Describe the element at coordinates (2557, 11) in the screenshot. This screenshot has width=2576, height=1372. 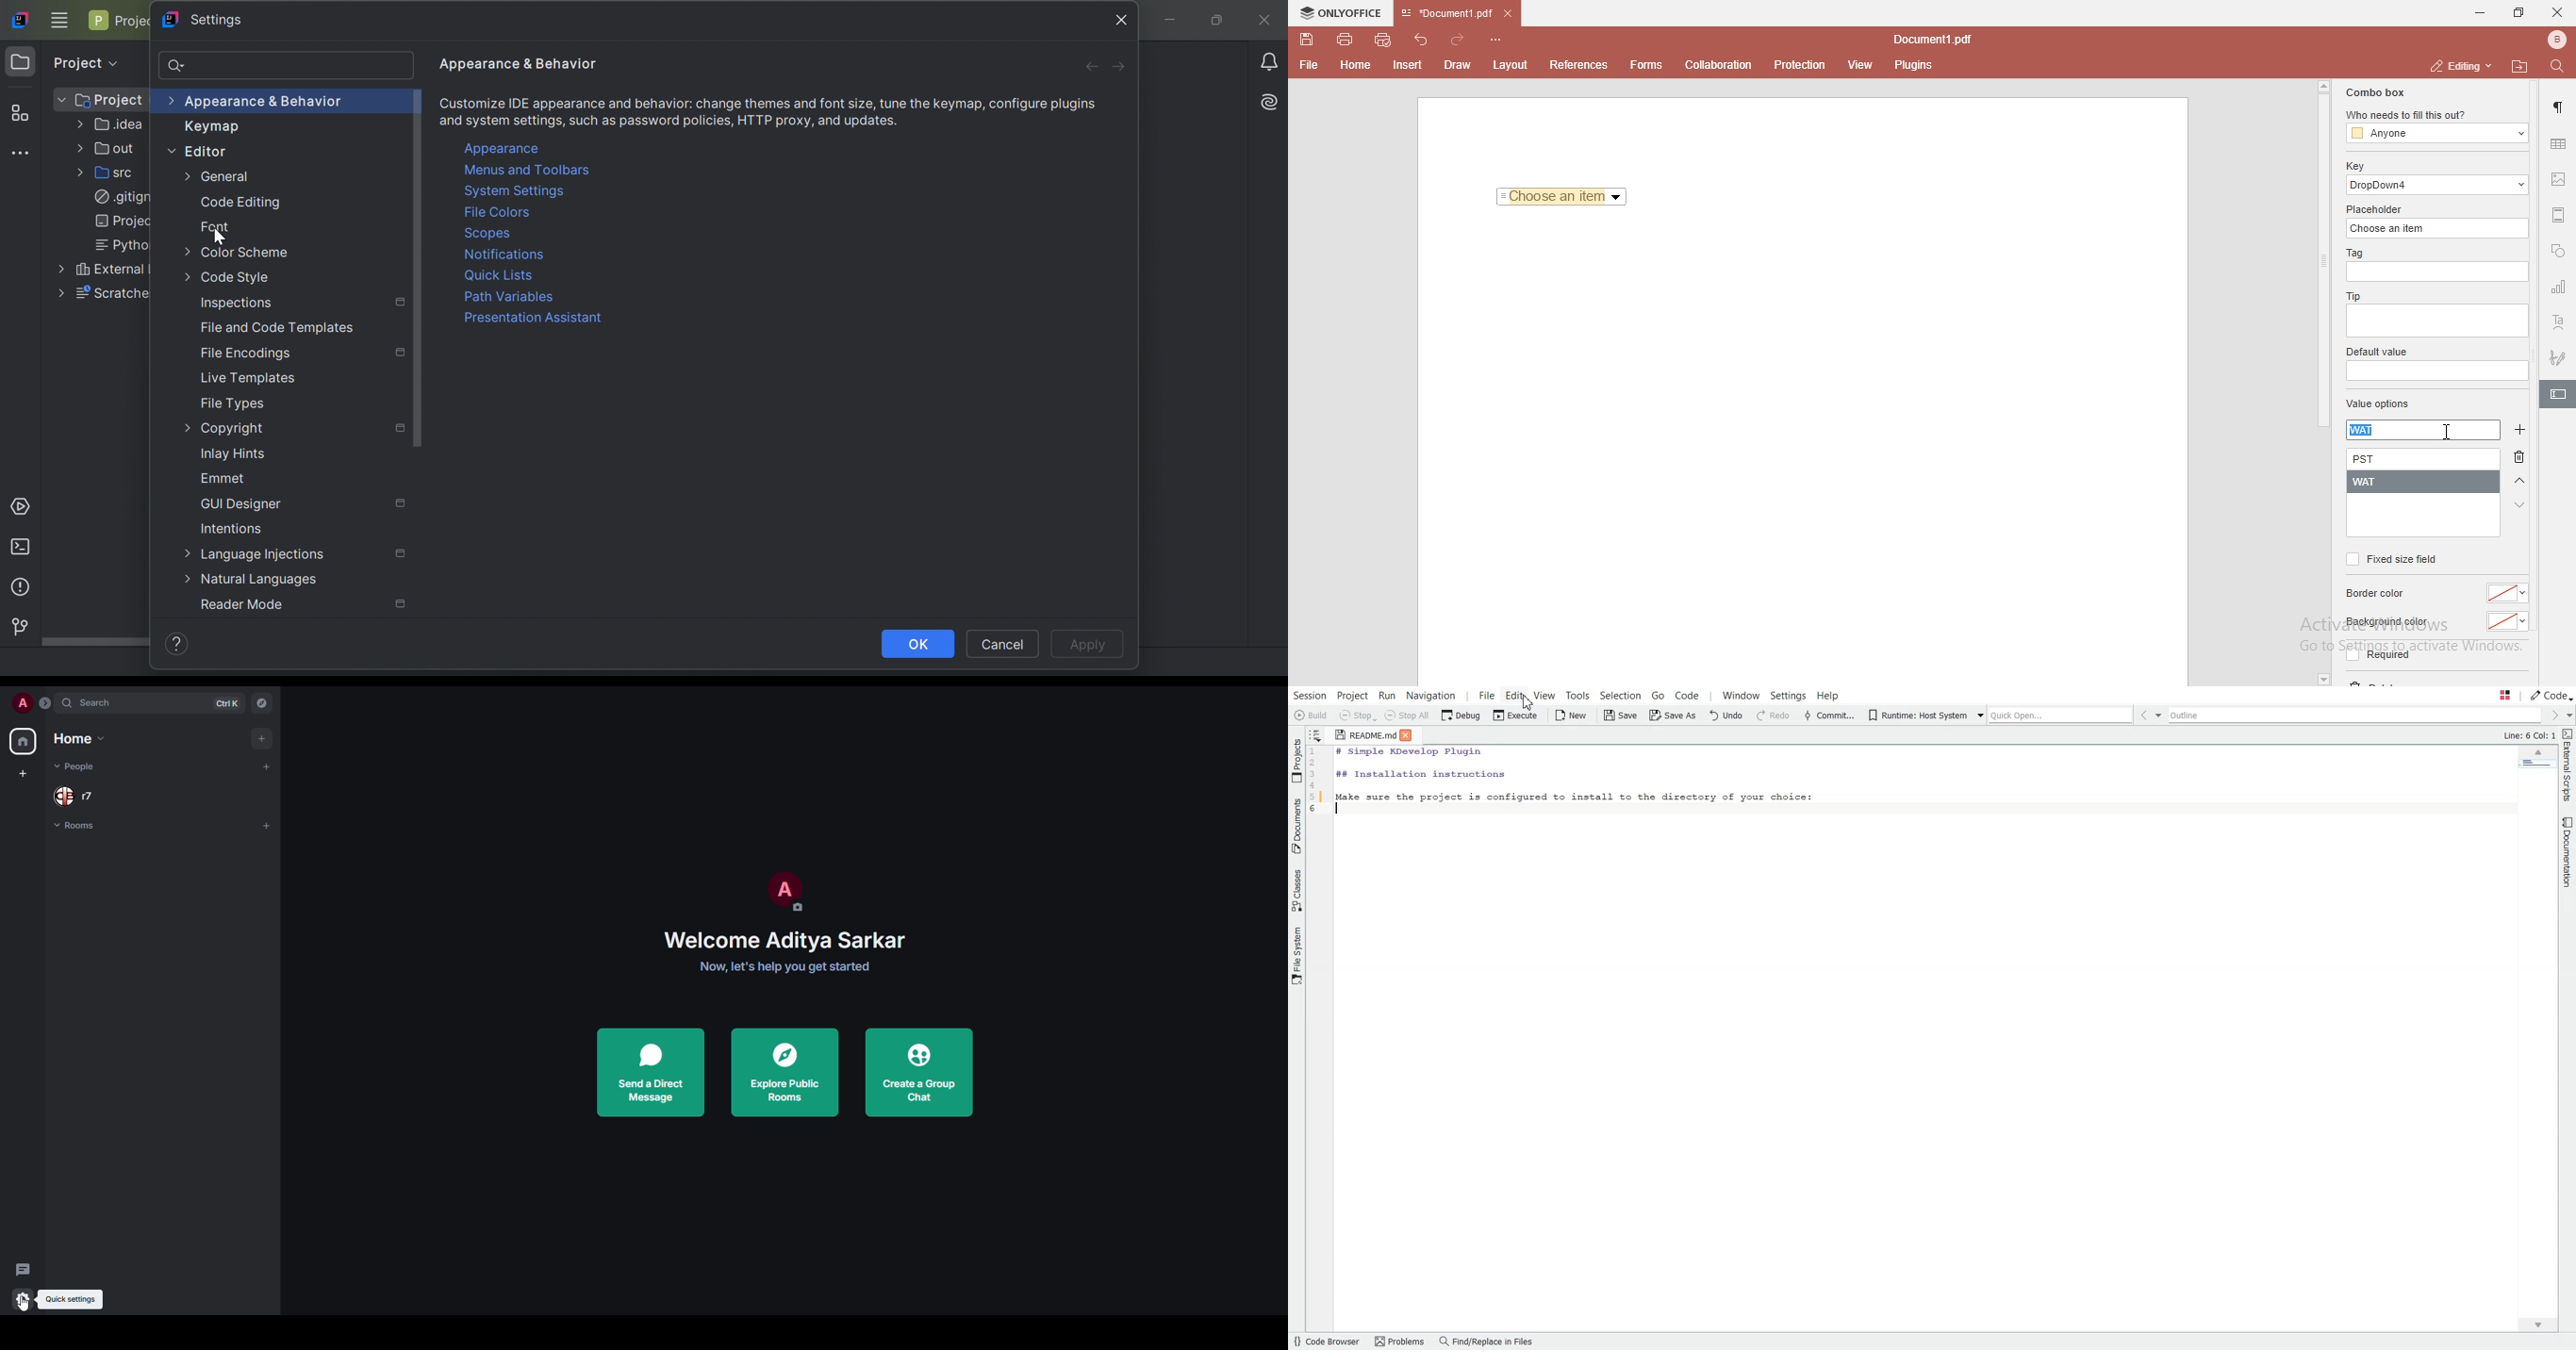
I see `close` at that location.